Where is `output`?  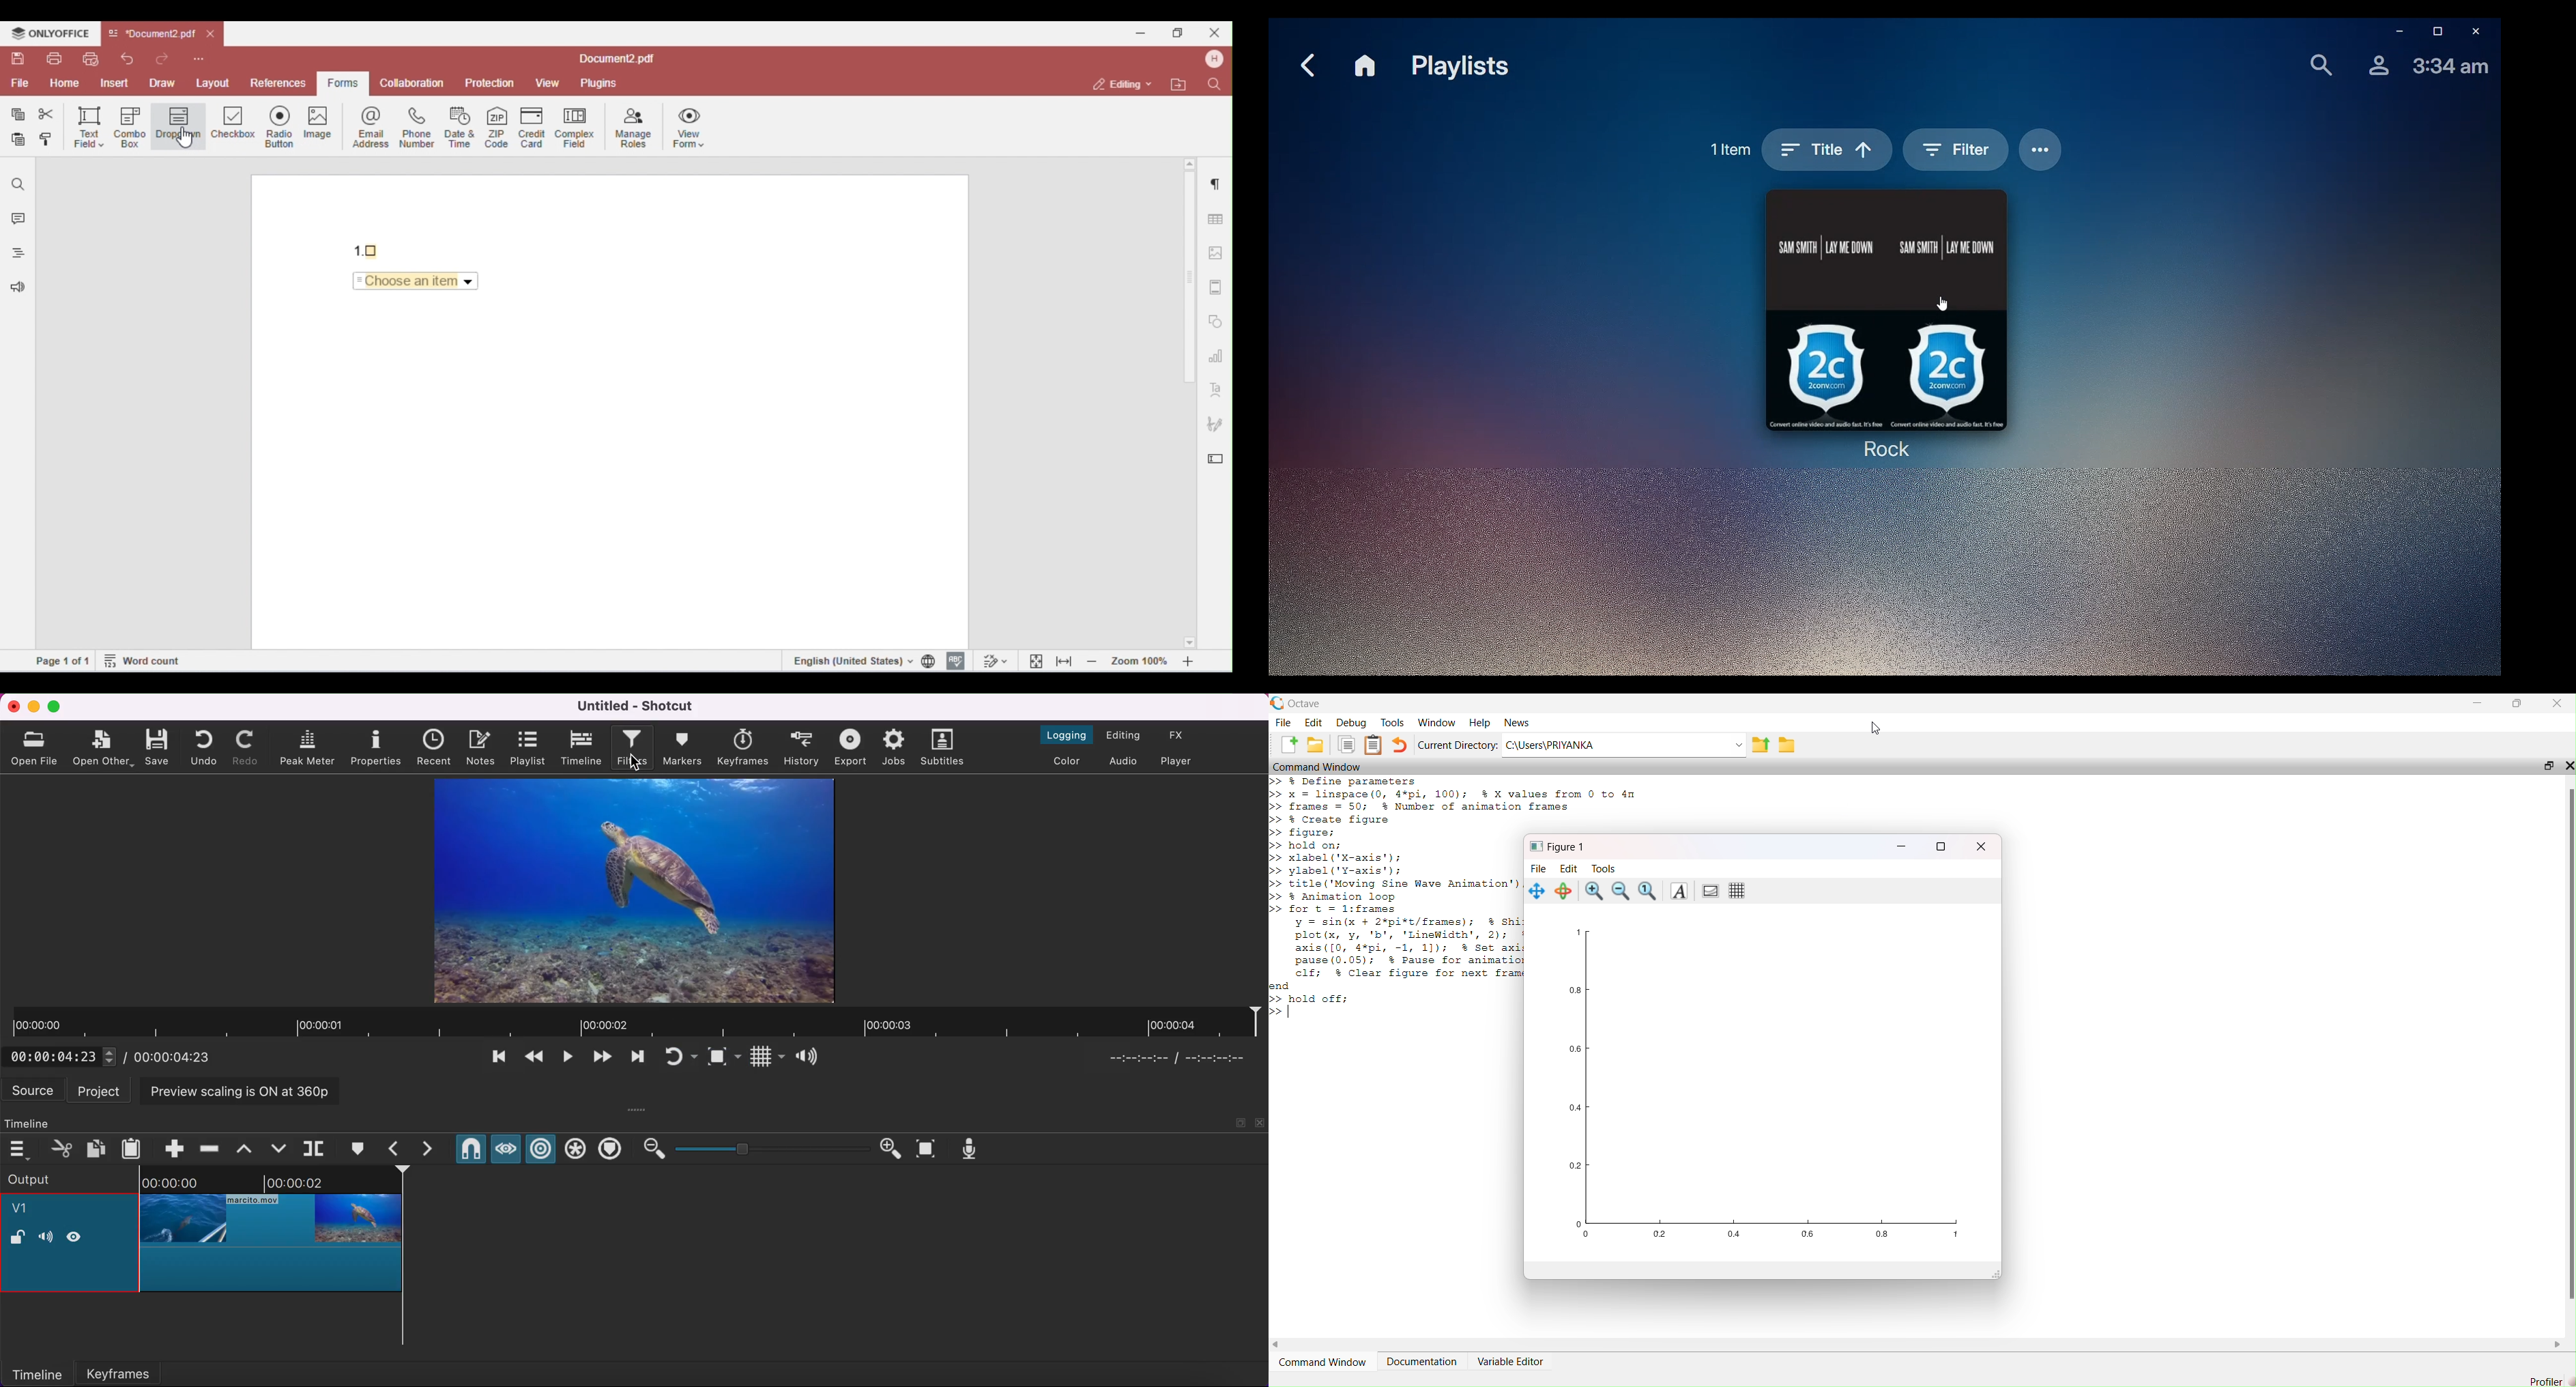
output is located at coordinates (56, 1179).